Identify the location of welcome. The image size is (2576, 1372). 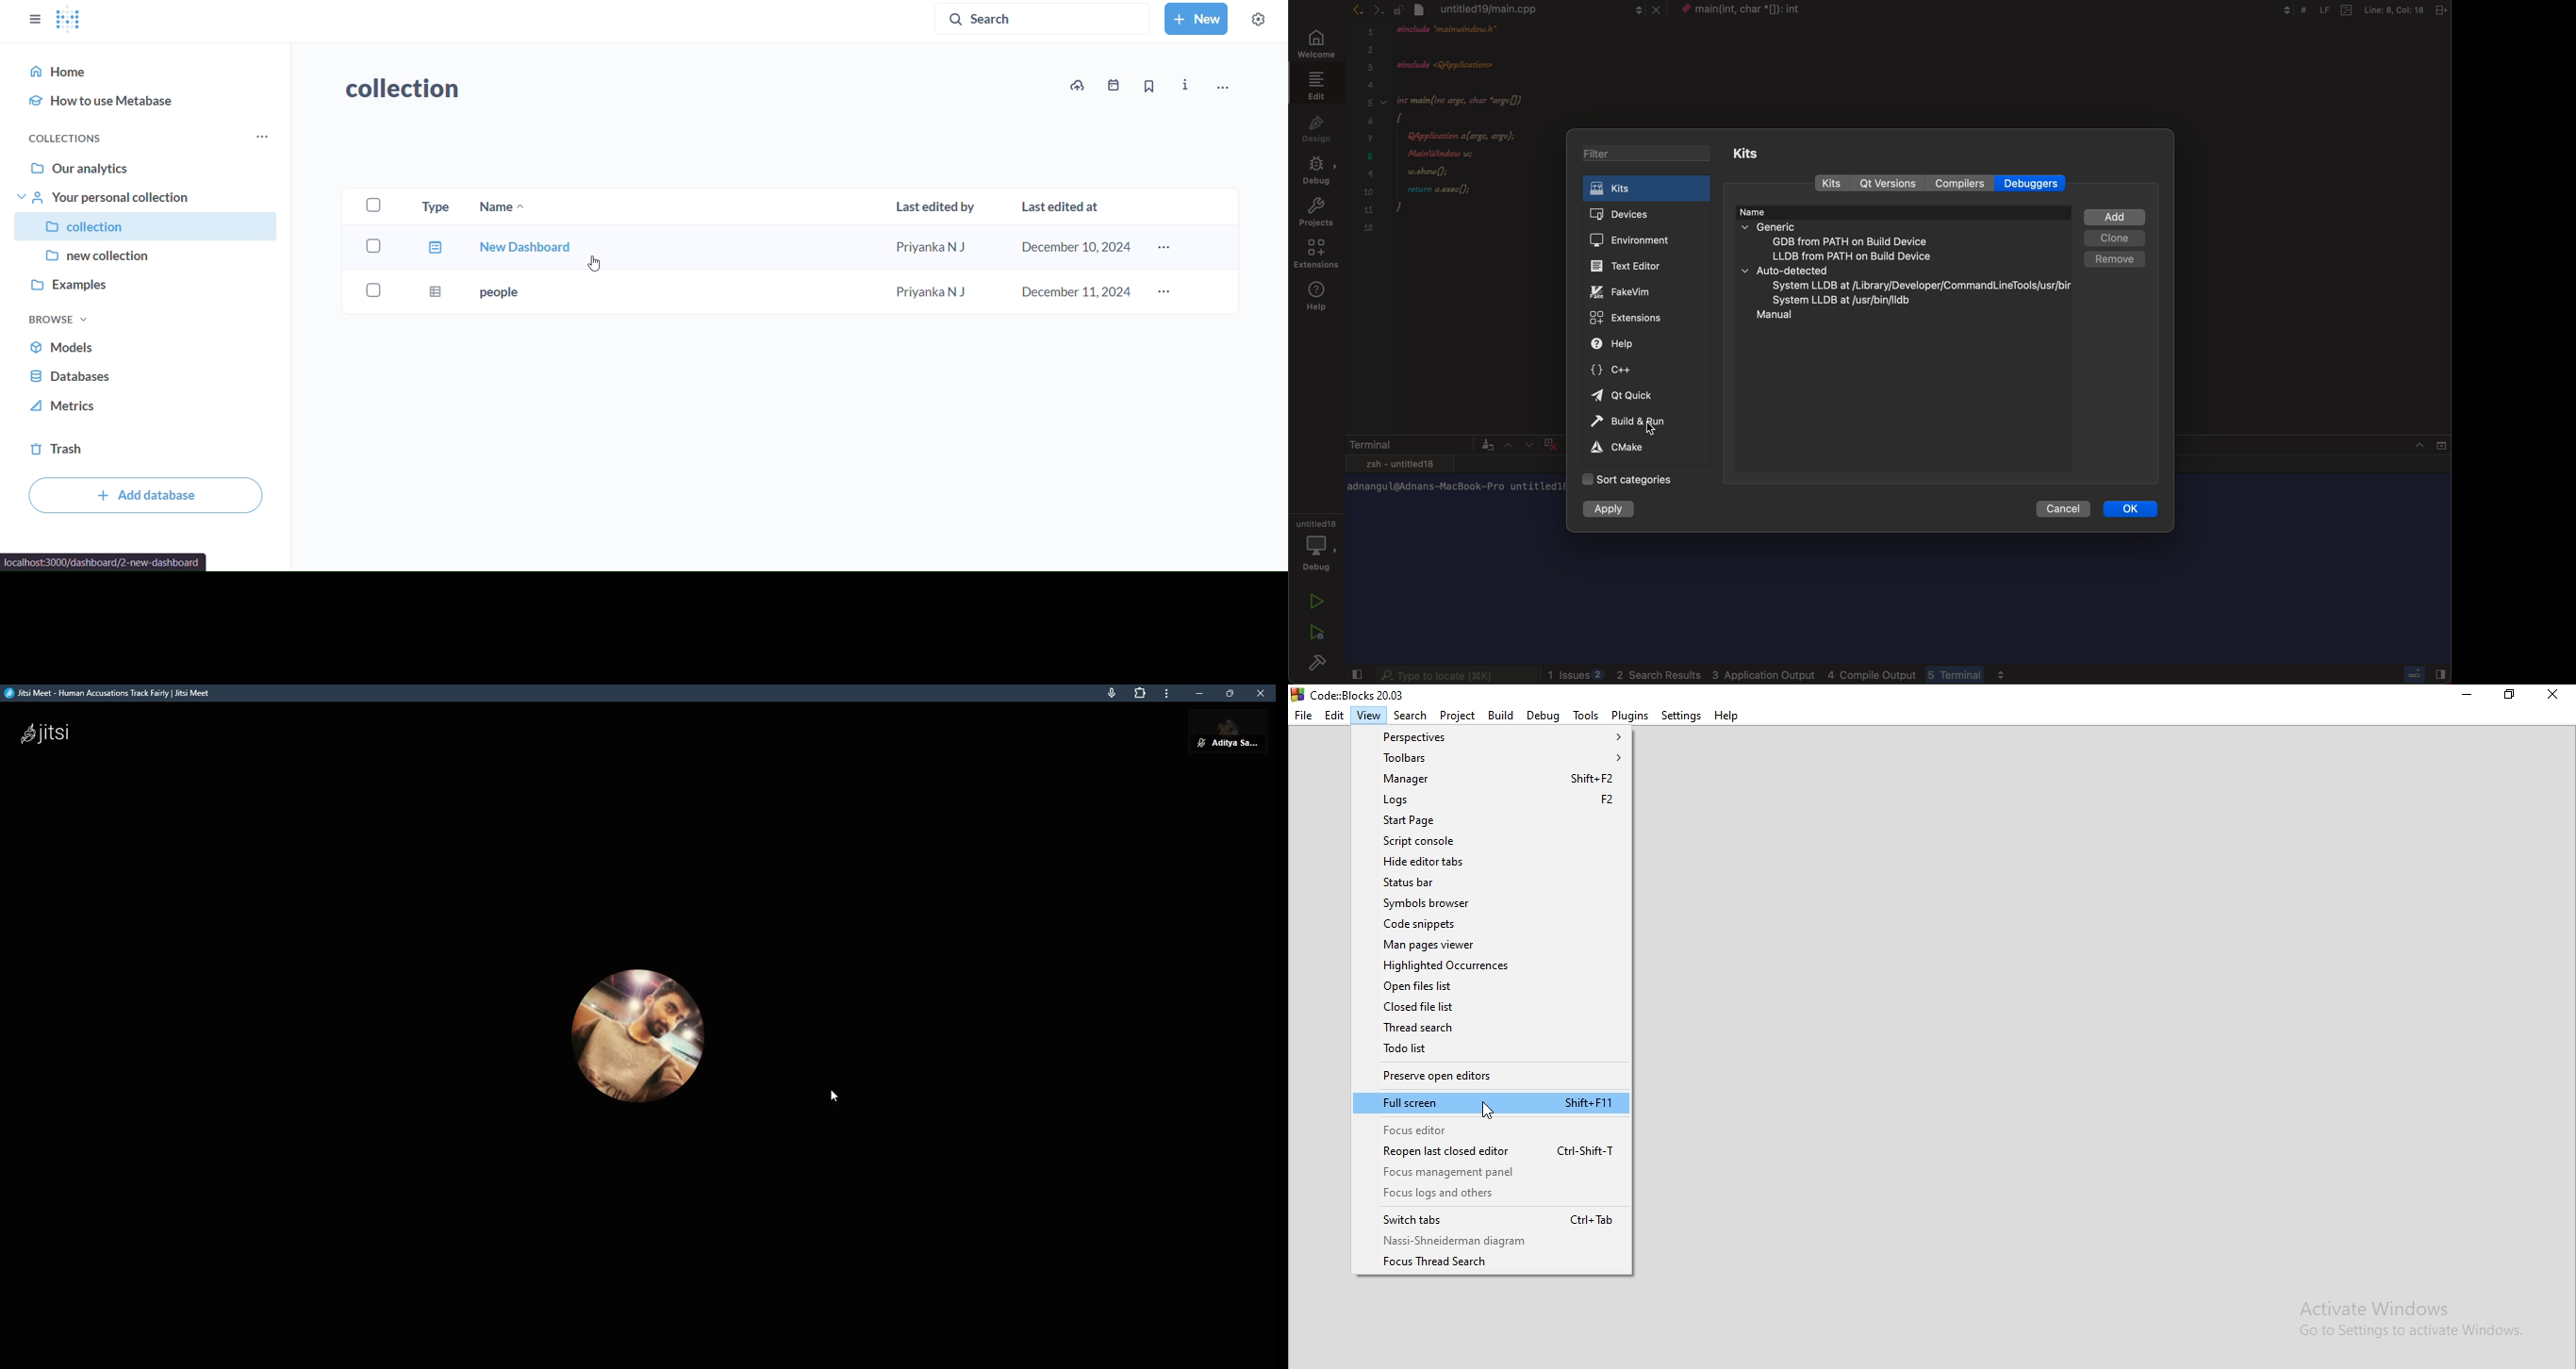
(1317, 44).